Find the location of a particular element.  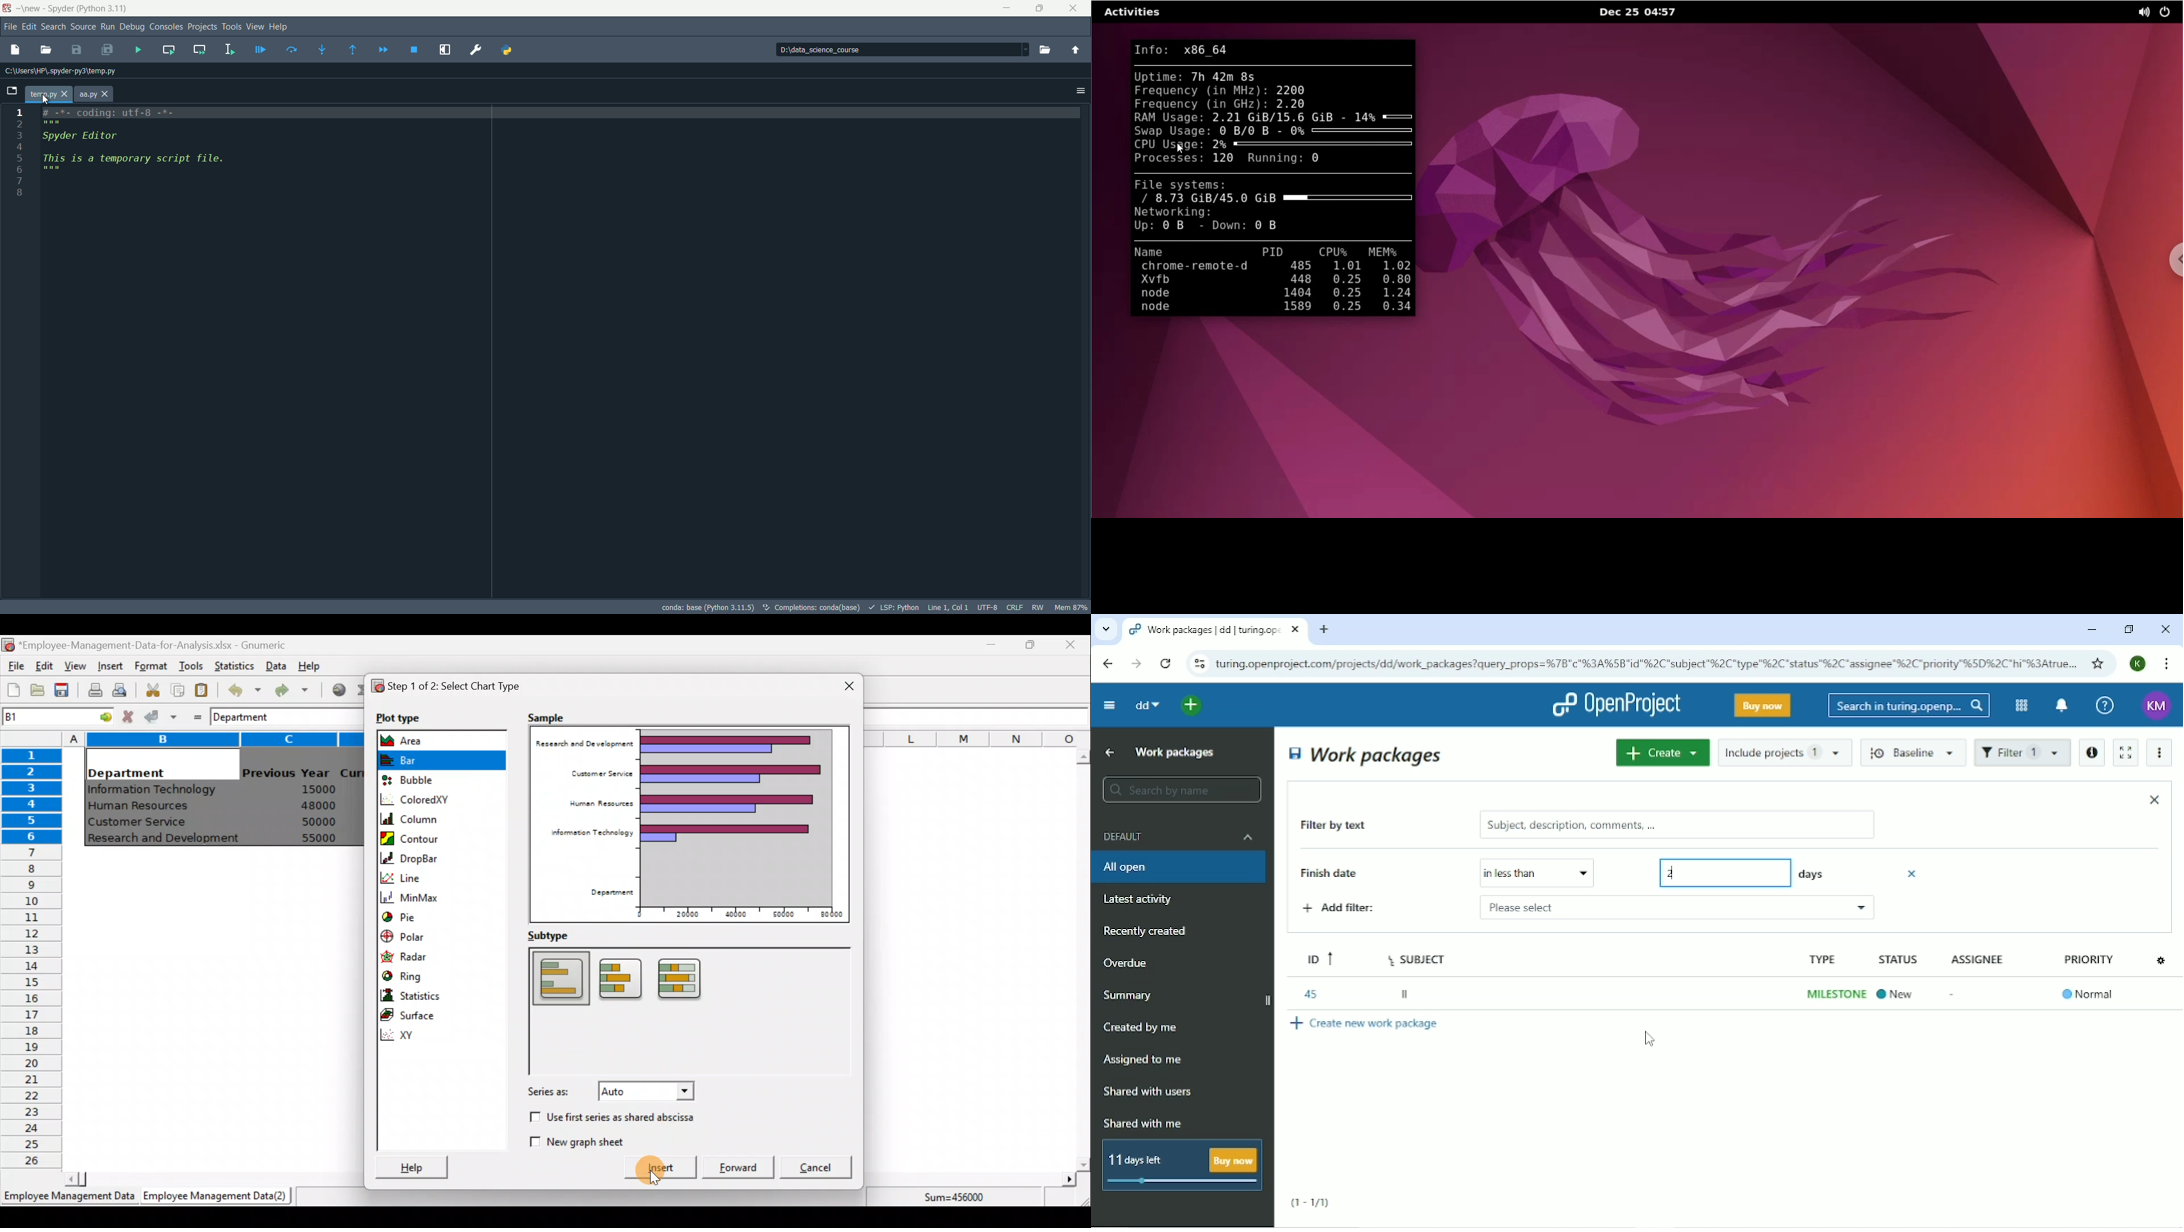

run menu is located at coordinates (107, 26).